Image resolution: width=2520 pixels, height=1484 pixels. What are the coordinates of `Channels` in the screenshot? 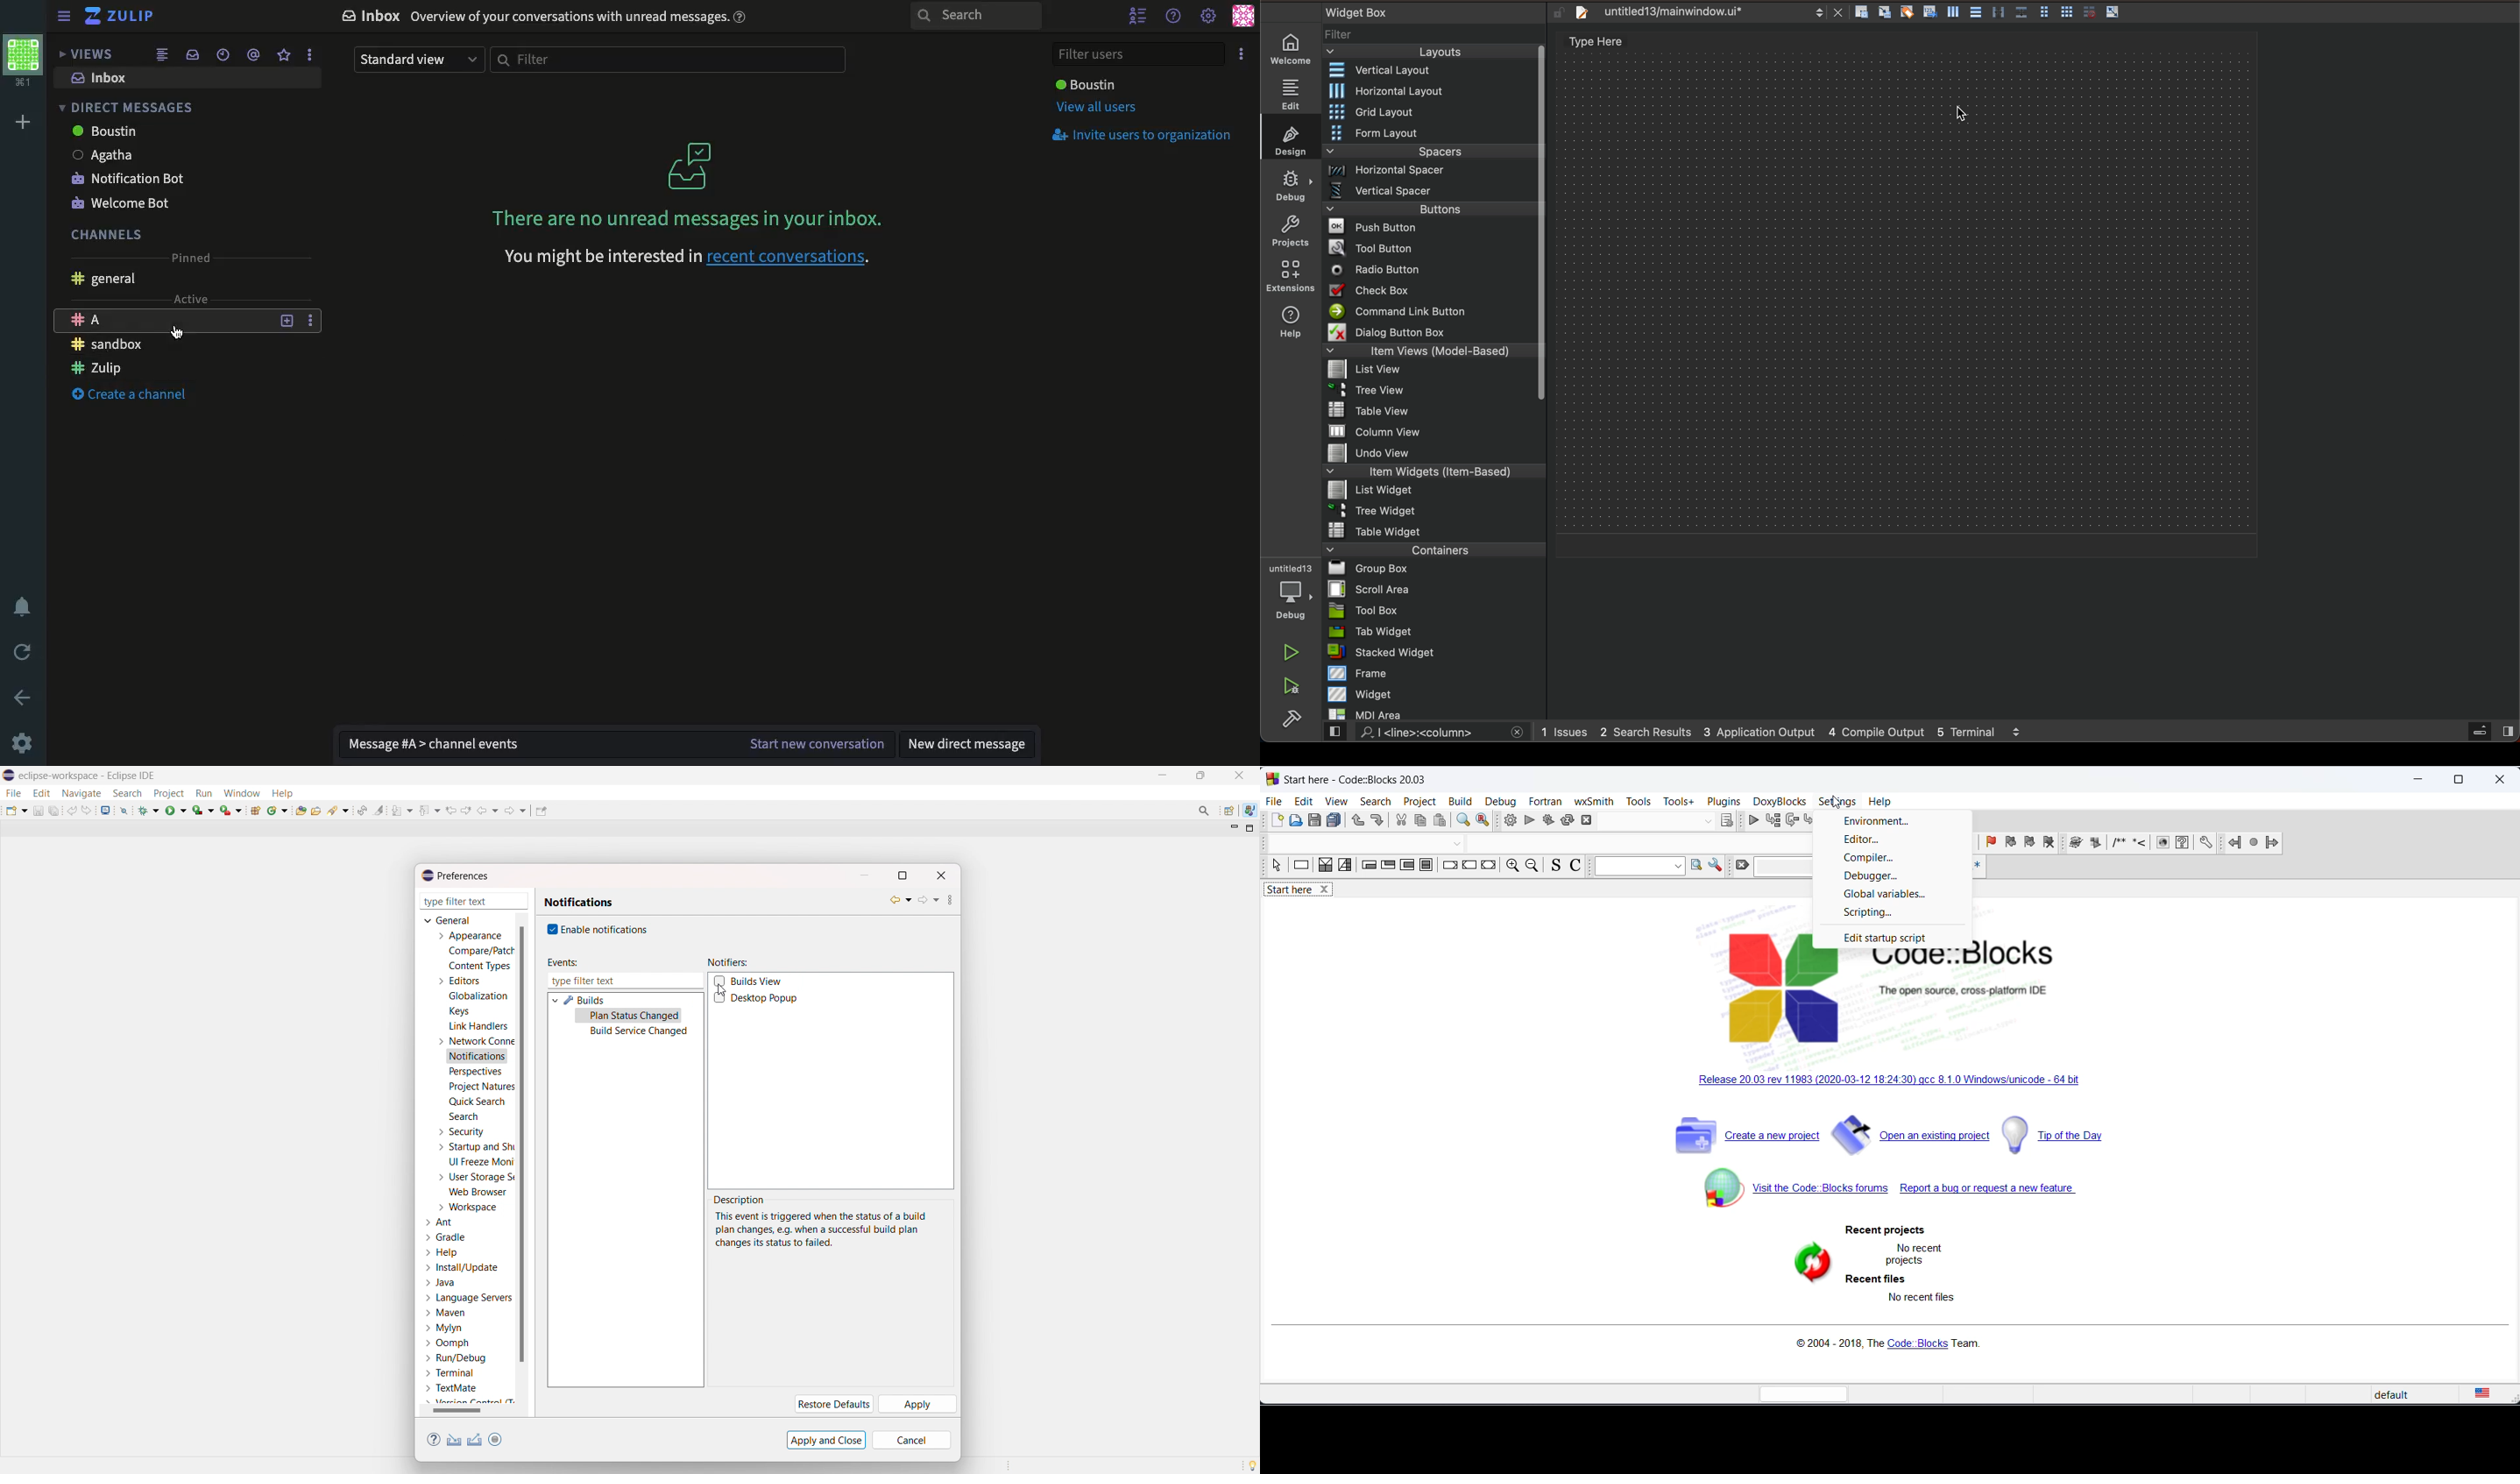 It's located at (109, 236).